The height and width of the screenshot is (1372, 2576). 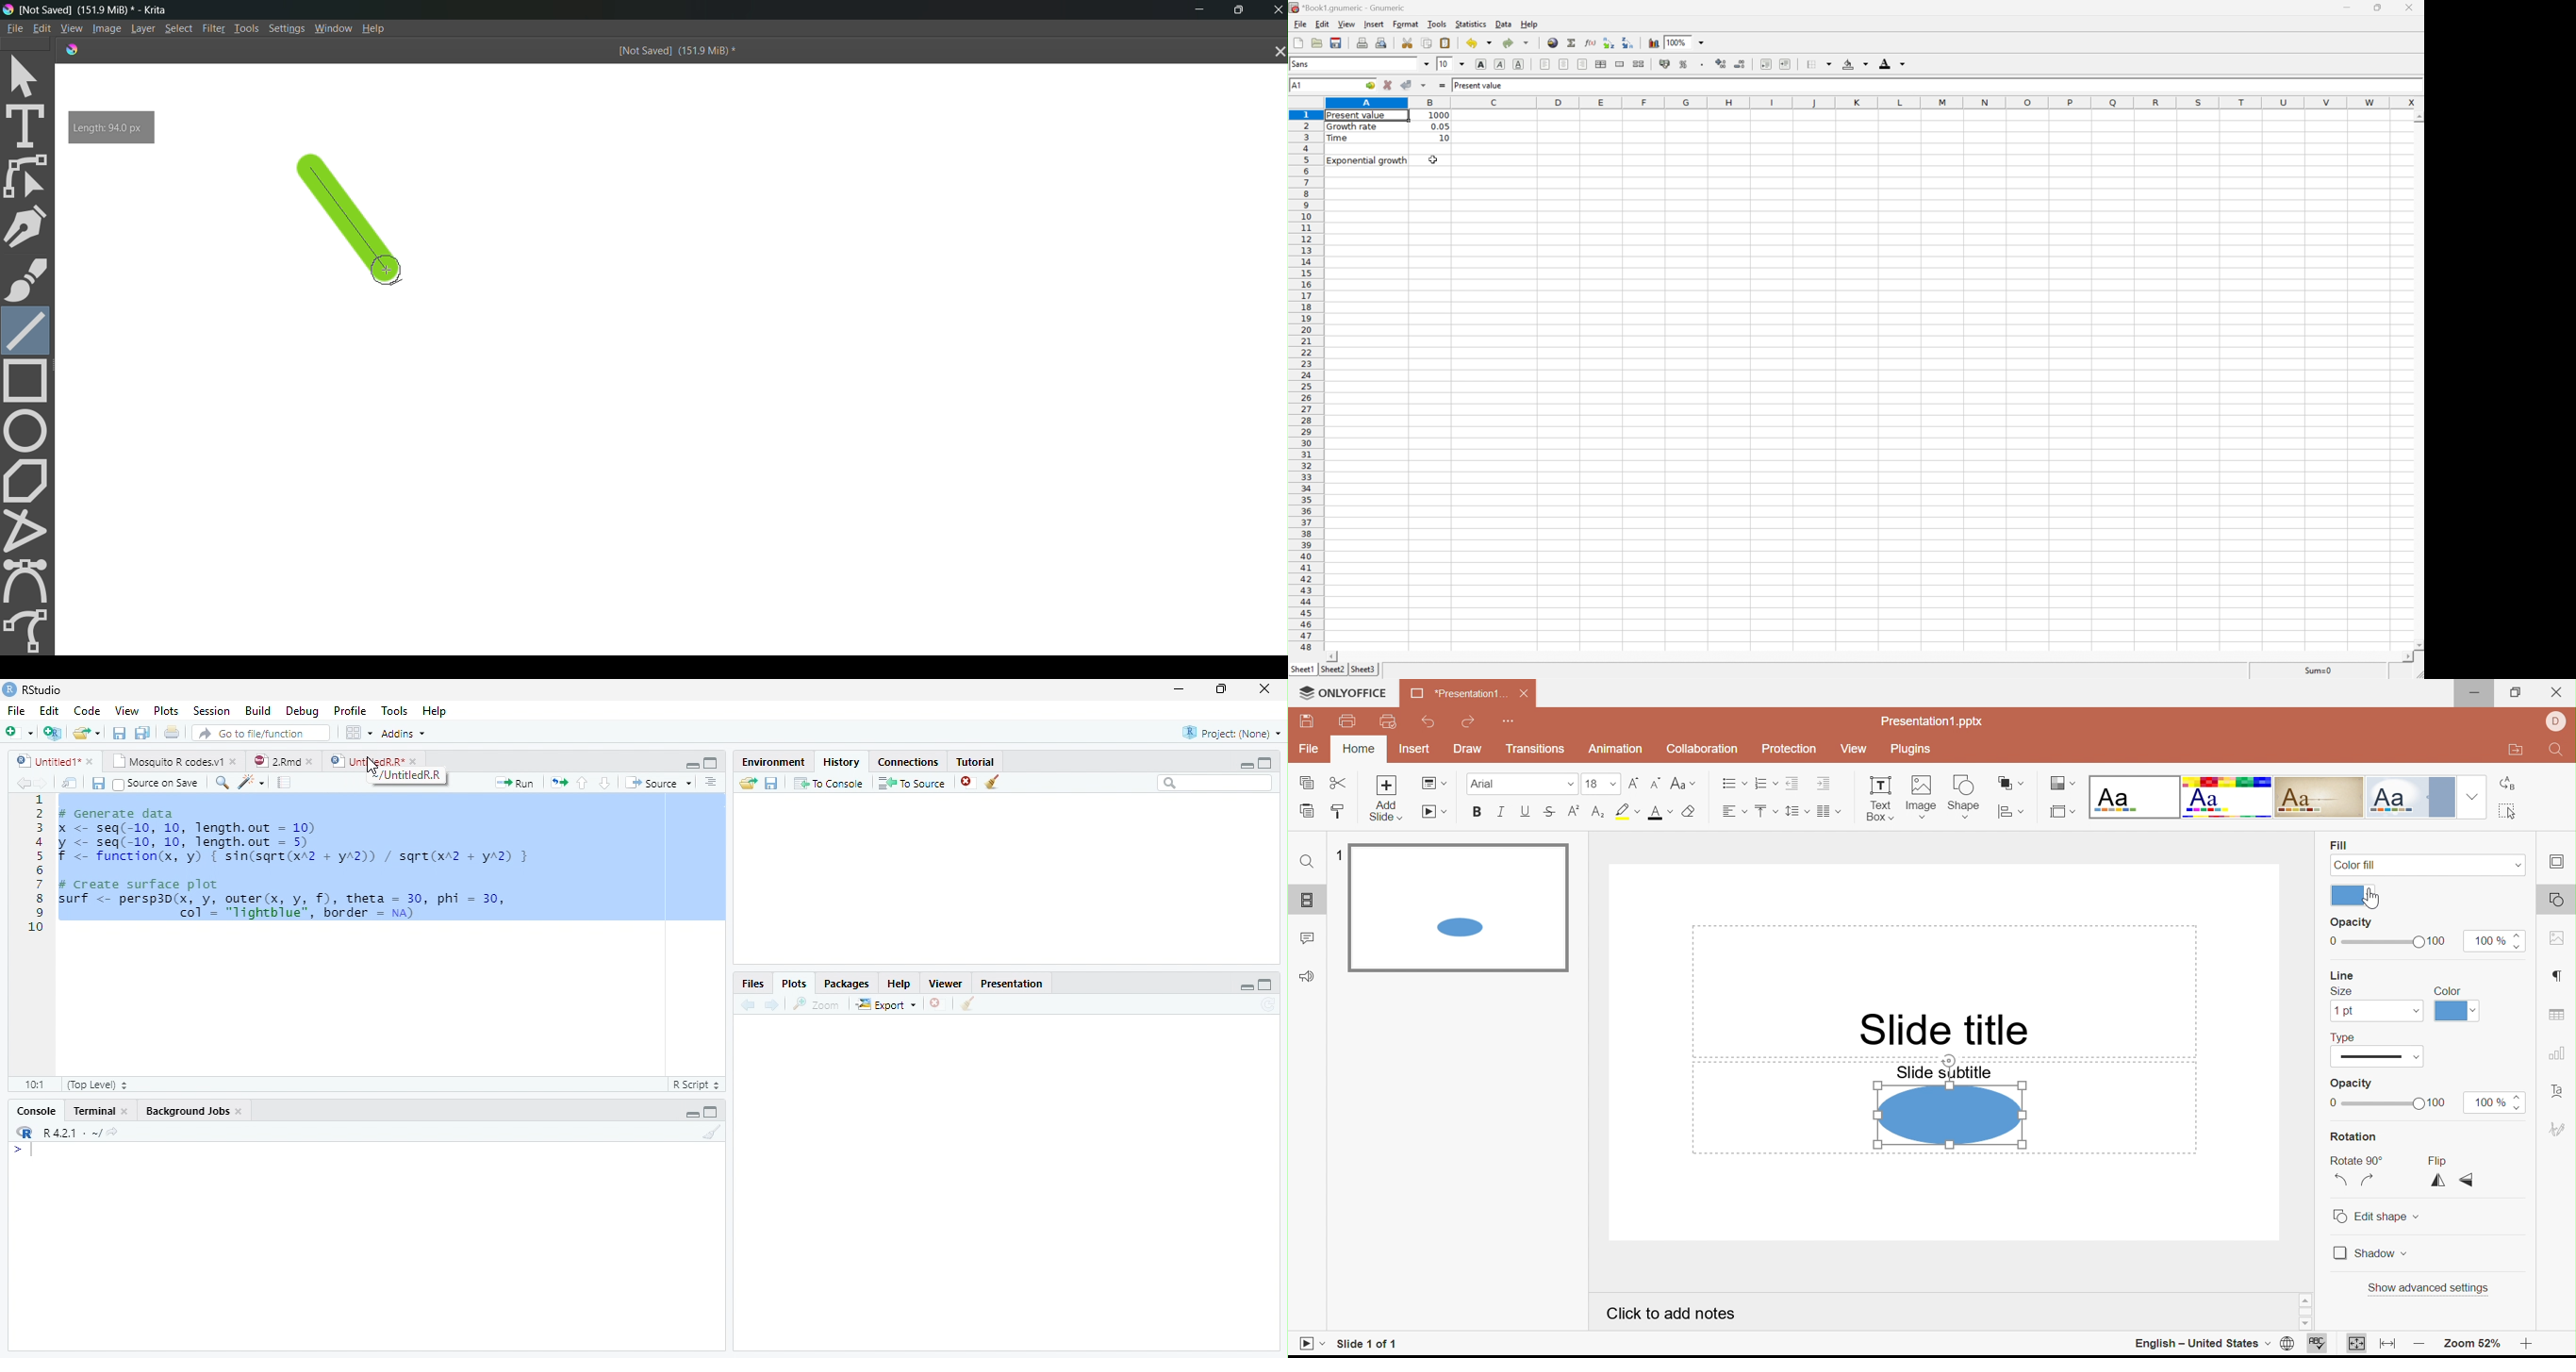 What do you see at coordinates (1363, 43) in the screenshot?
I see `Print the current file` at bounding box center [1363, 43].